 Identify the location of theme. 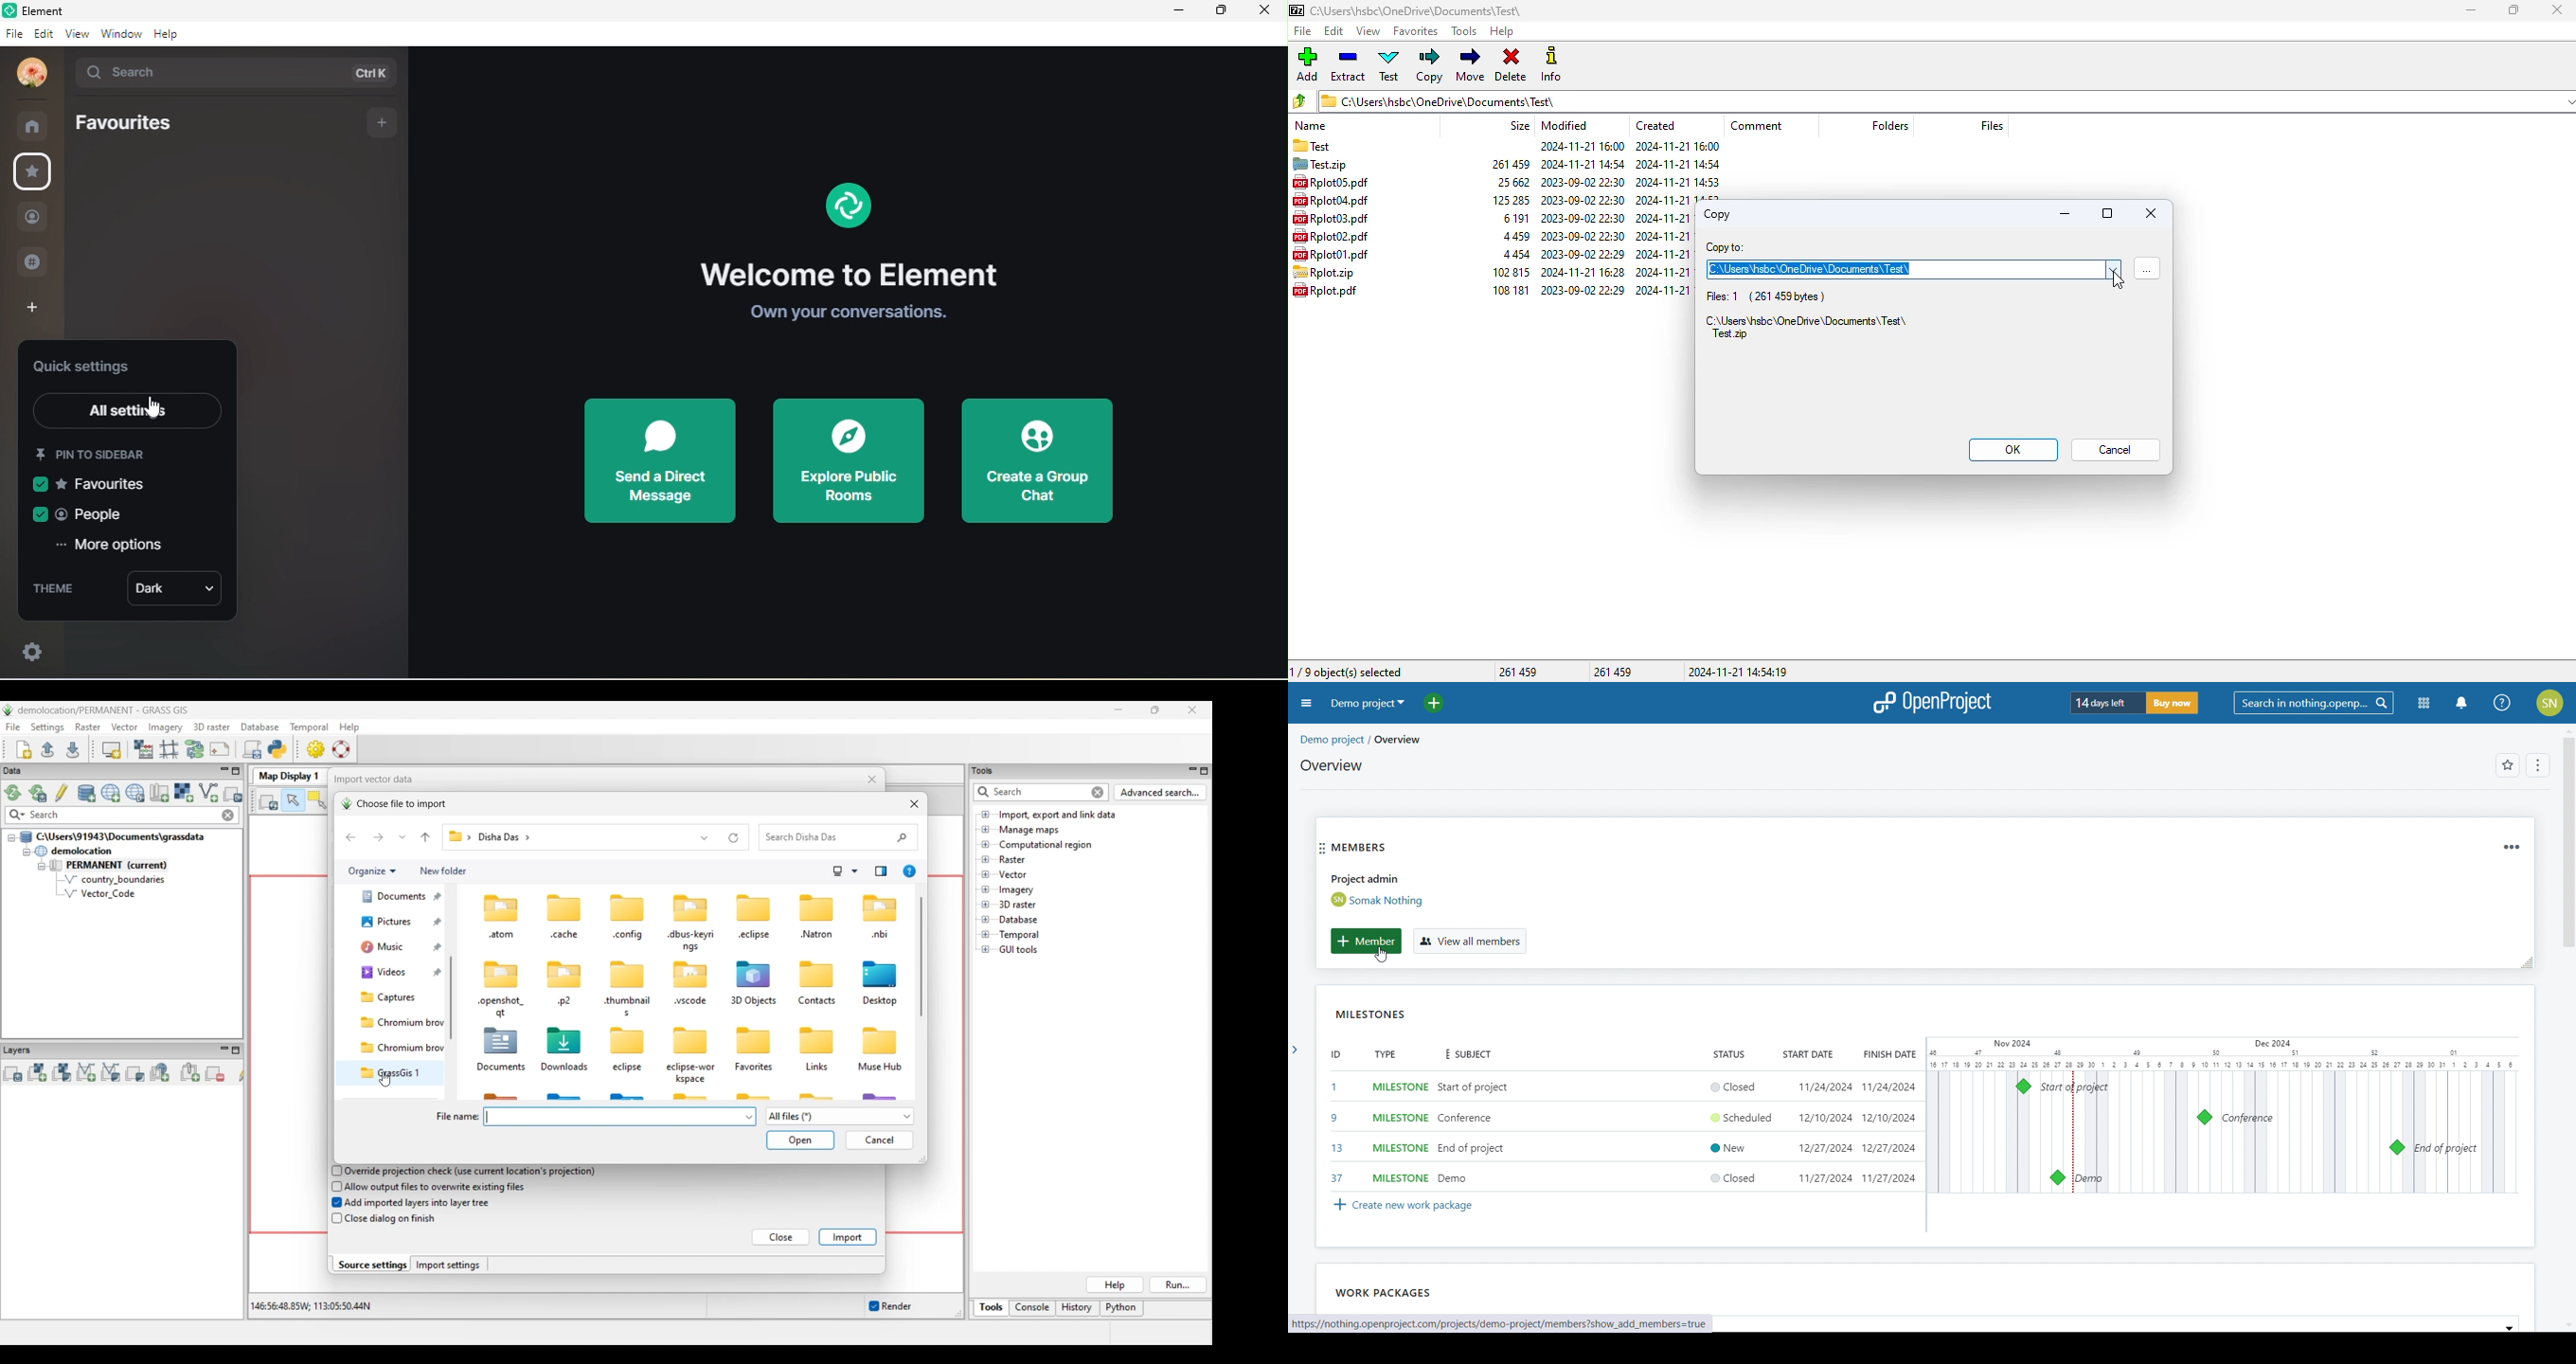
(58, 590).